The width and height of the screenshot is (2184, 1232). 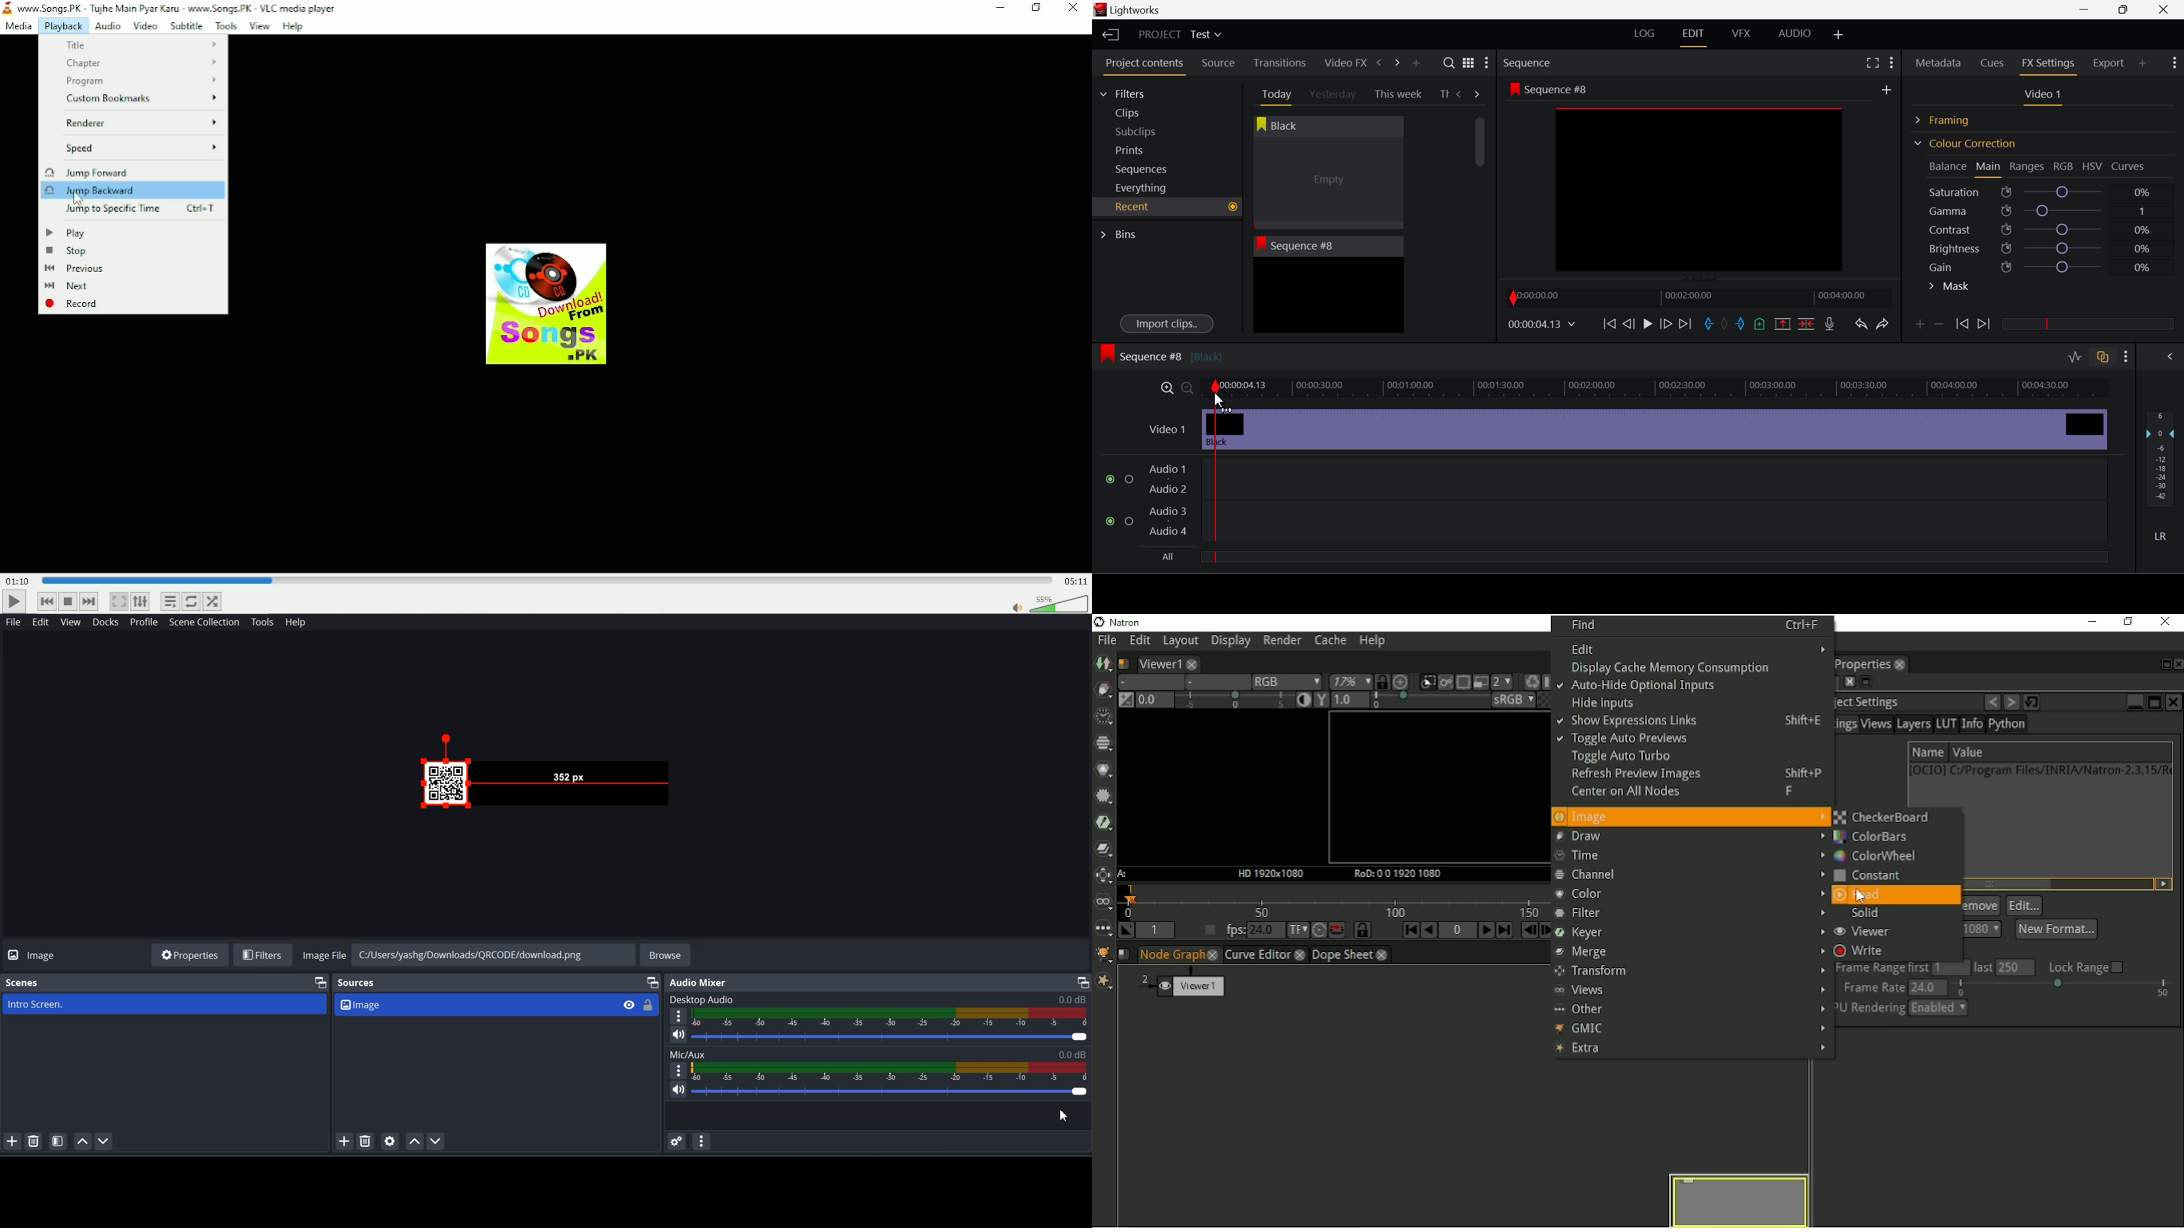 What do you see at coordinates (1630, 323) in the screenshot?
I see `Go Back` at bounding box center [1630, 323].